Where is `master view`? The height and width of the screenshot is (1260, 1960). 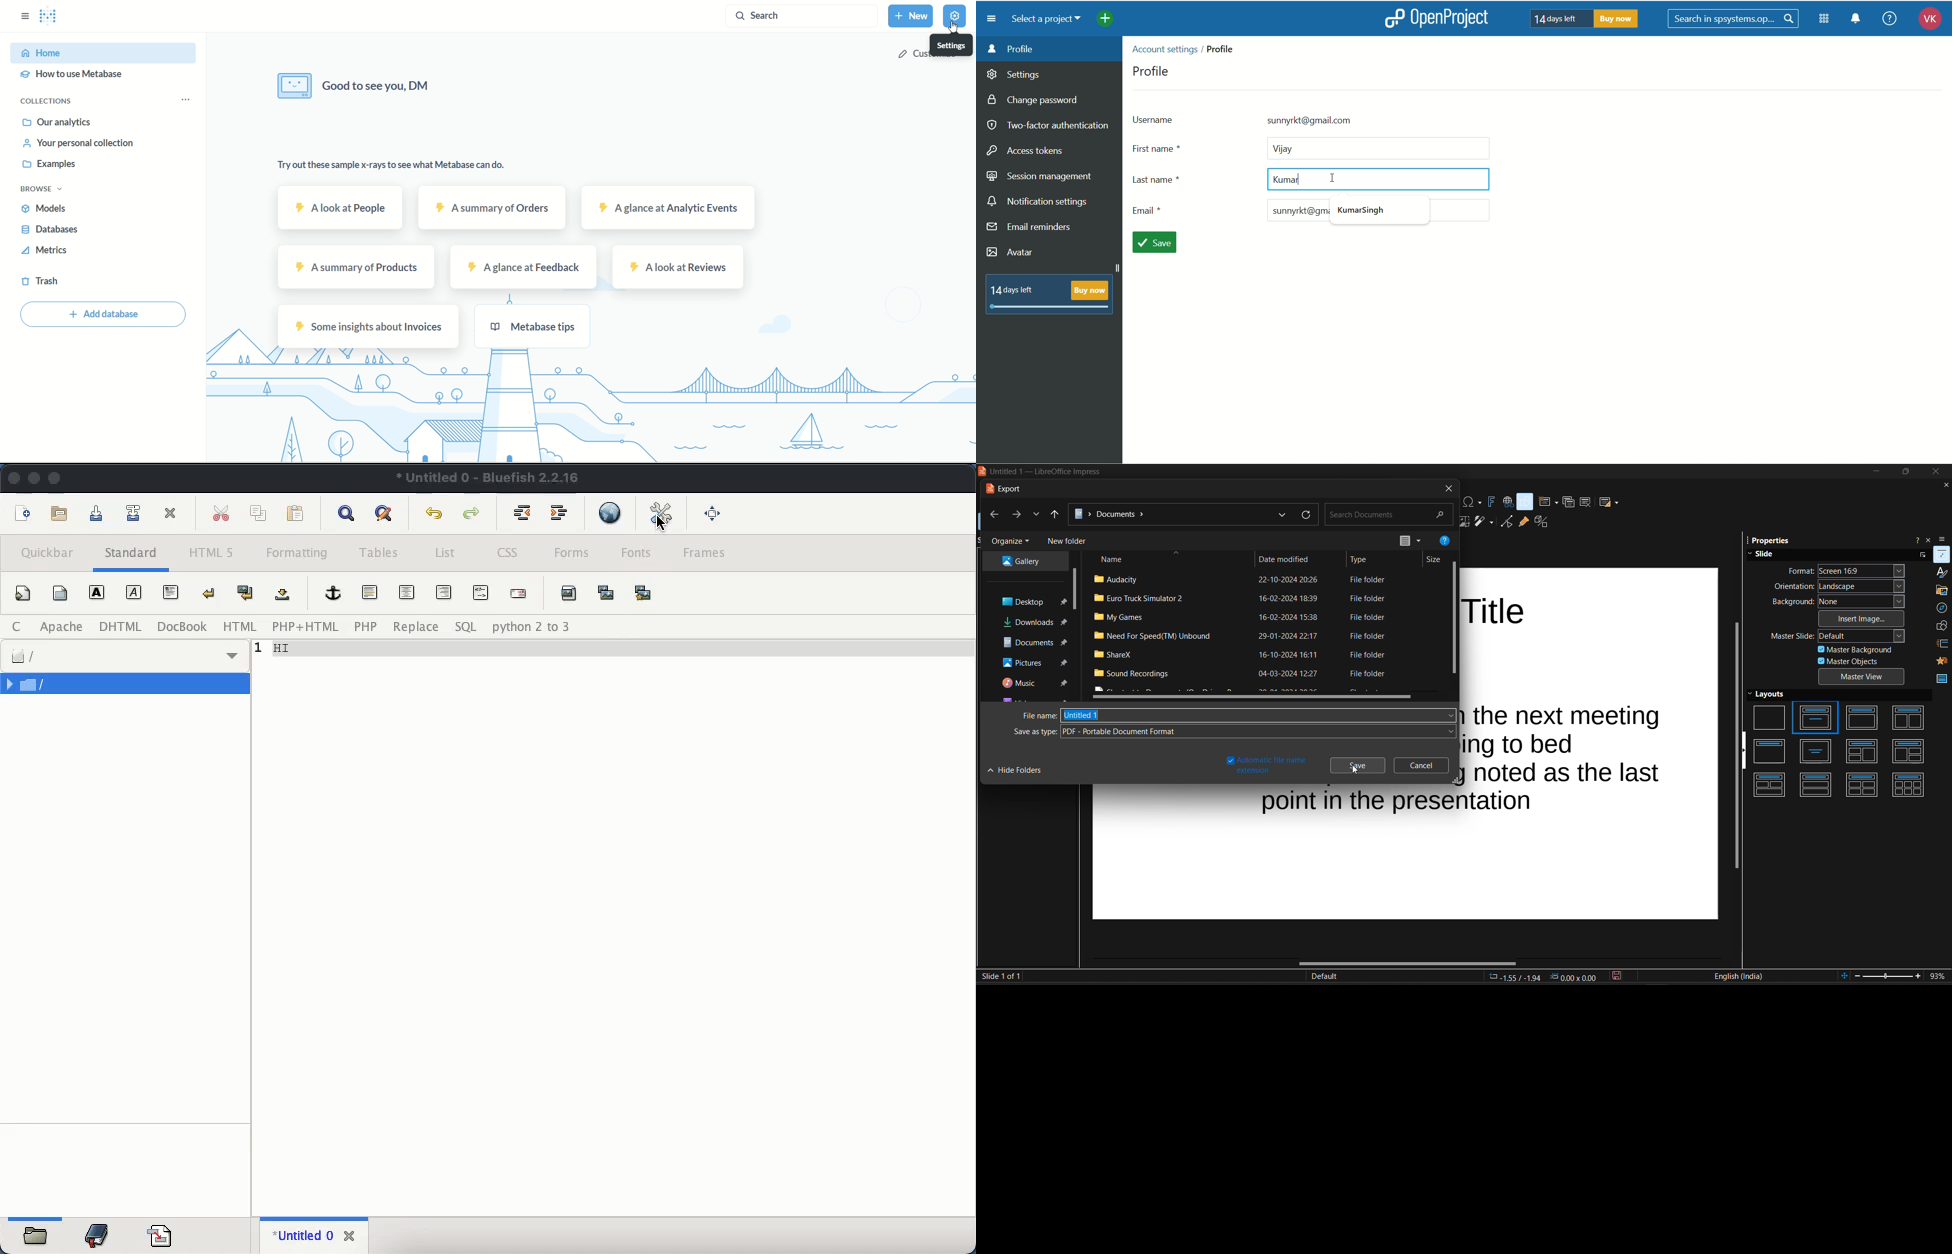
master view is located at coordinates (1863, 677).